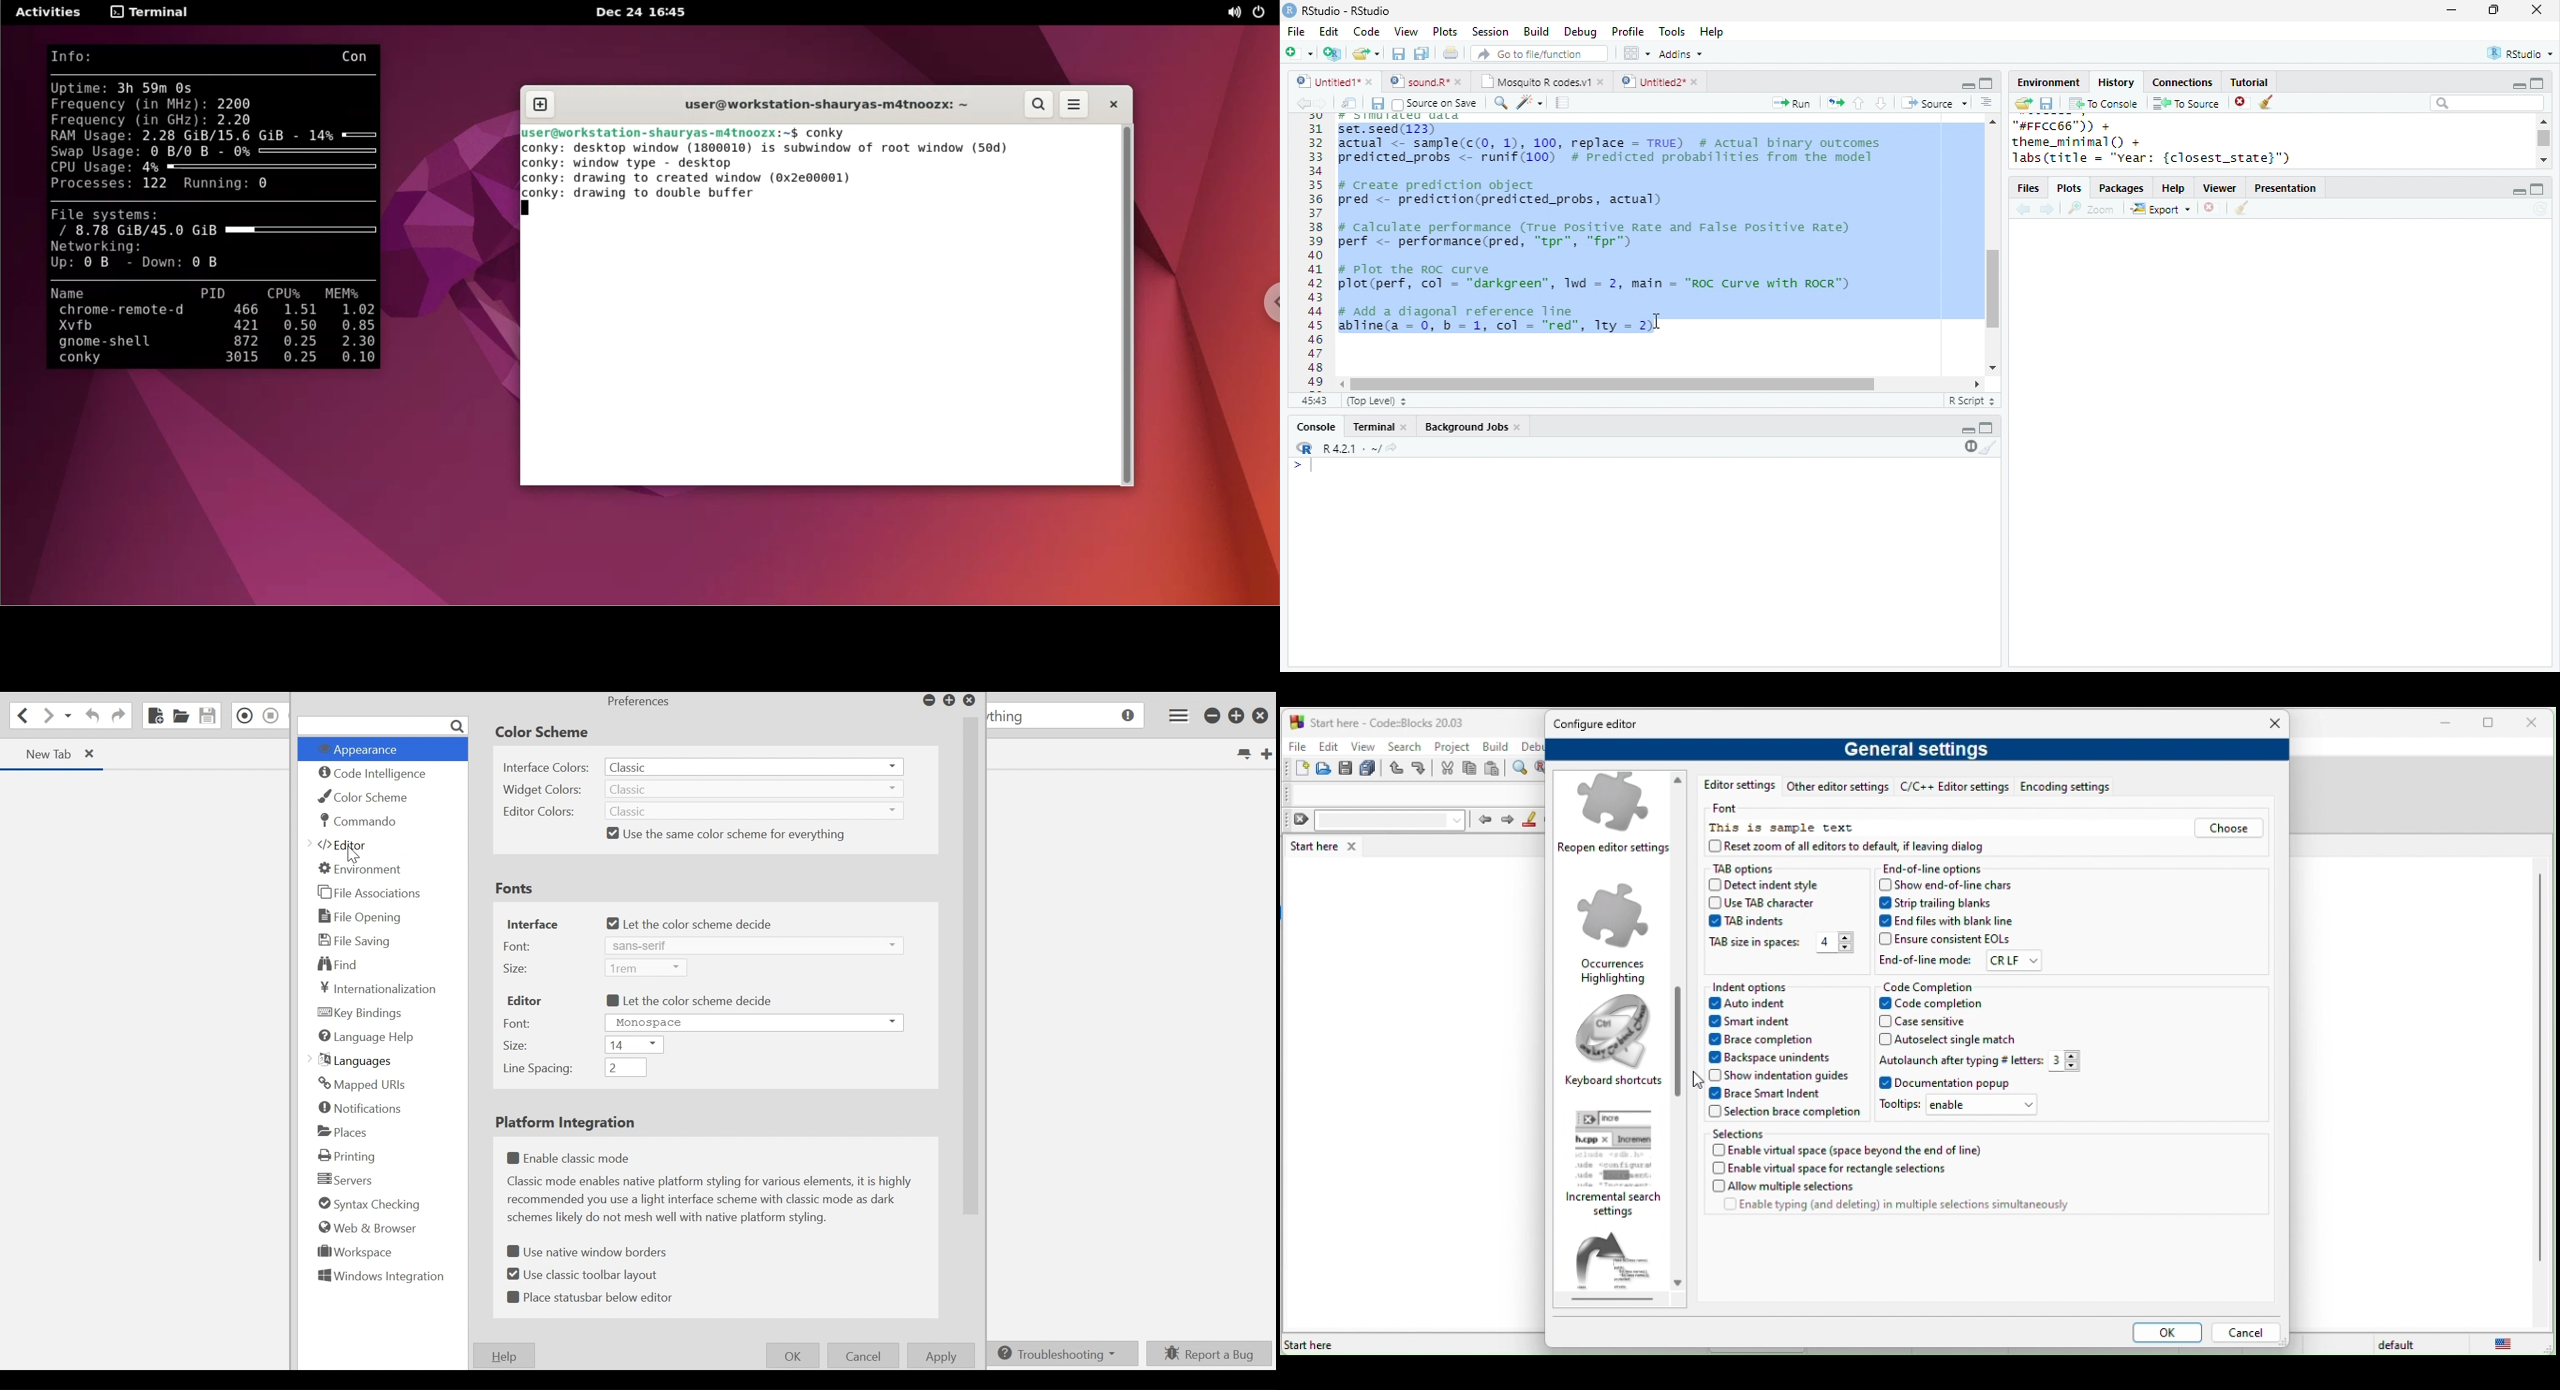 The width and height of the screenshot is (2576, 1400). Describe the element at coordinates (2518, 86) in the screenshot. I see `minimize` at that location.